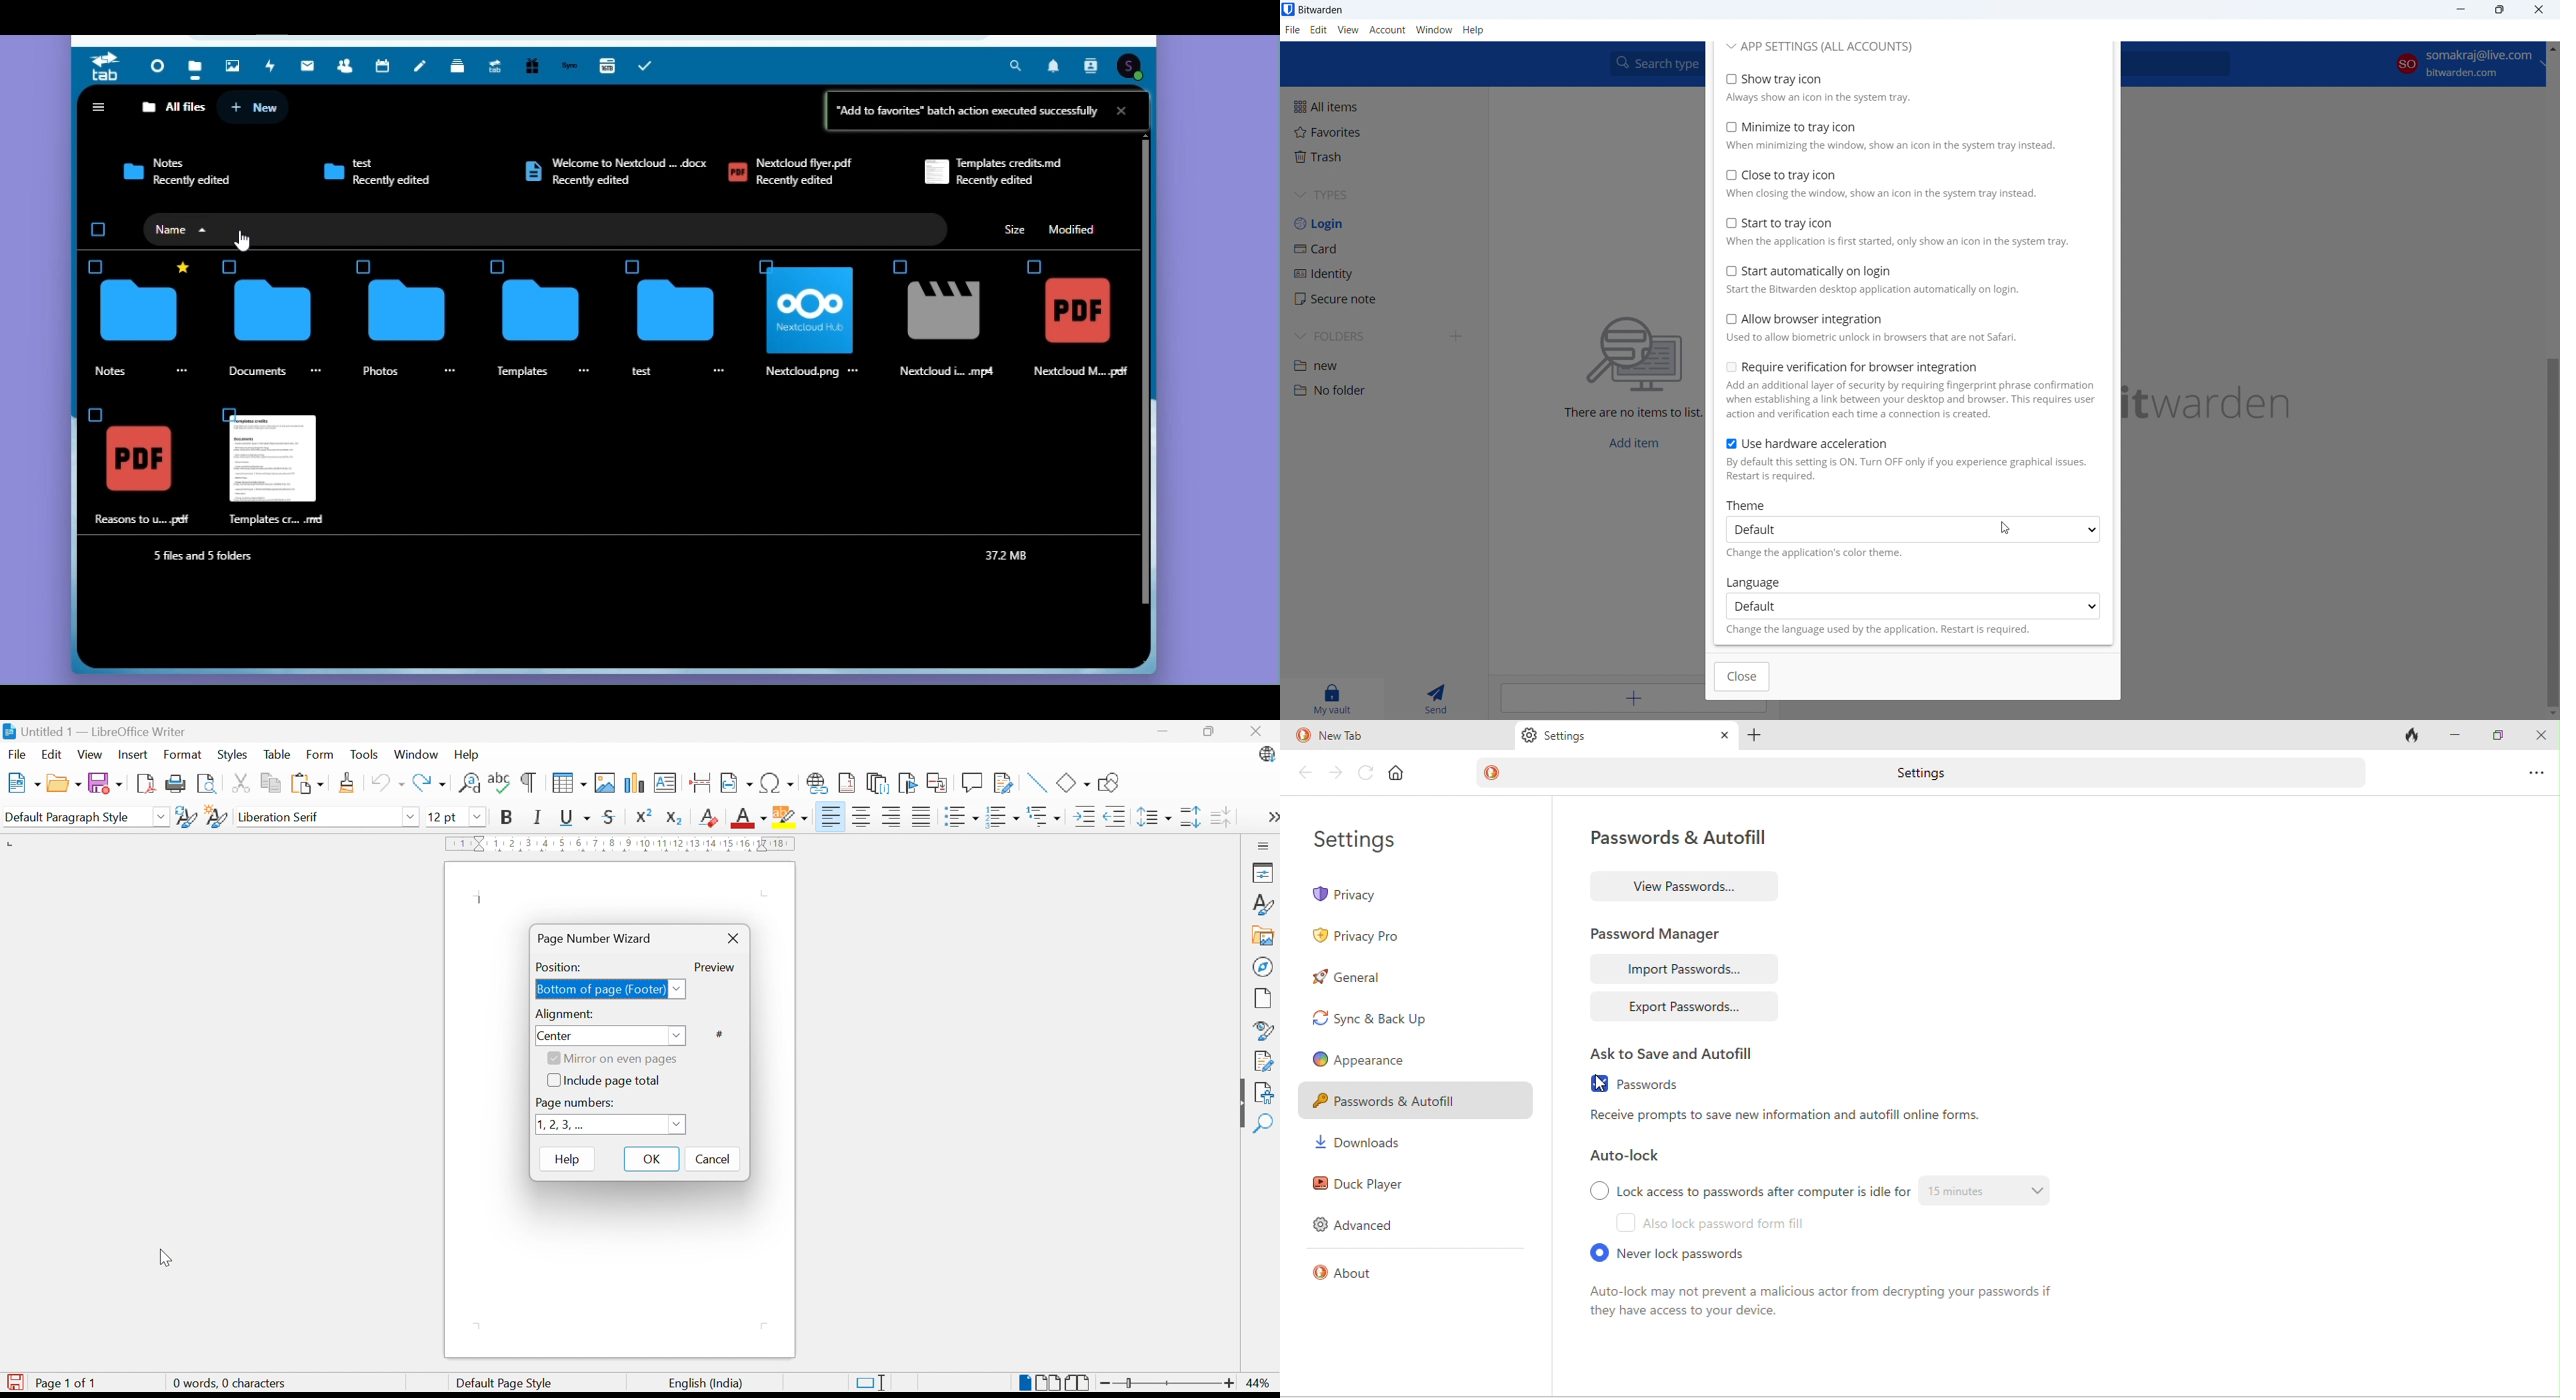  What do you see at coordinates (891, 817) in the screenshot?
I see `Align right` at bounding box center [891, 817].